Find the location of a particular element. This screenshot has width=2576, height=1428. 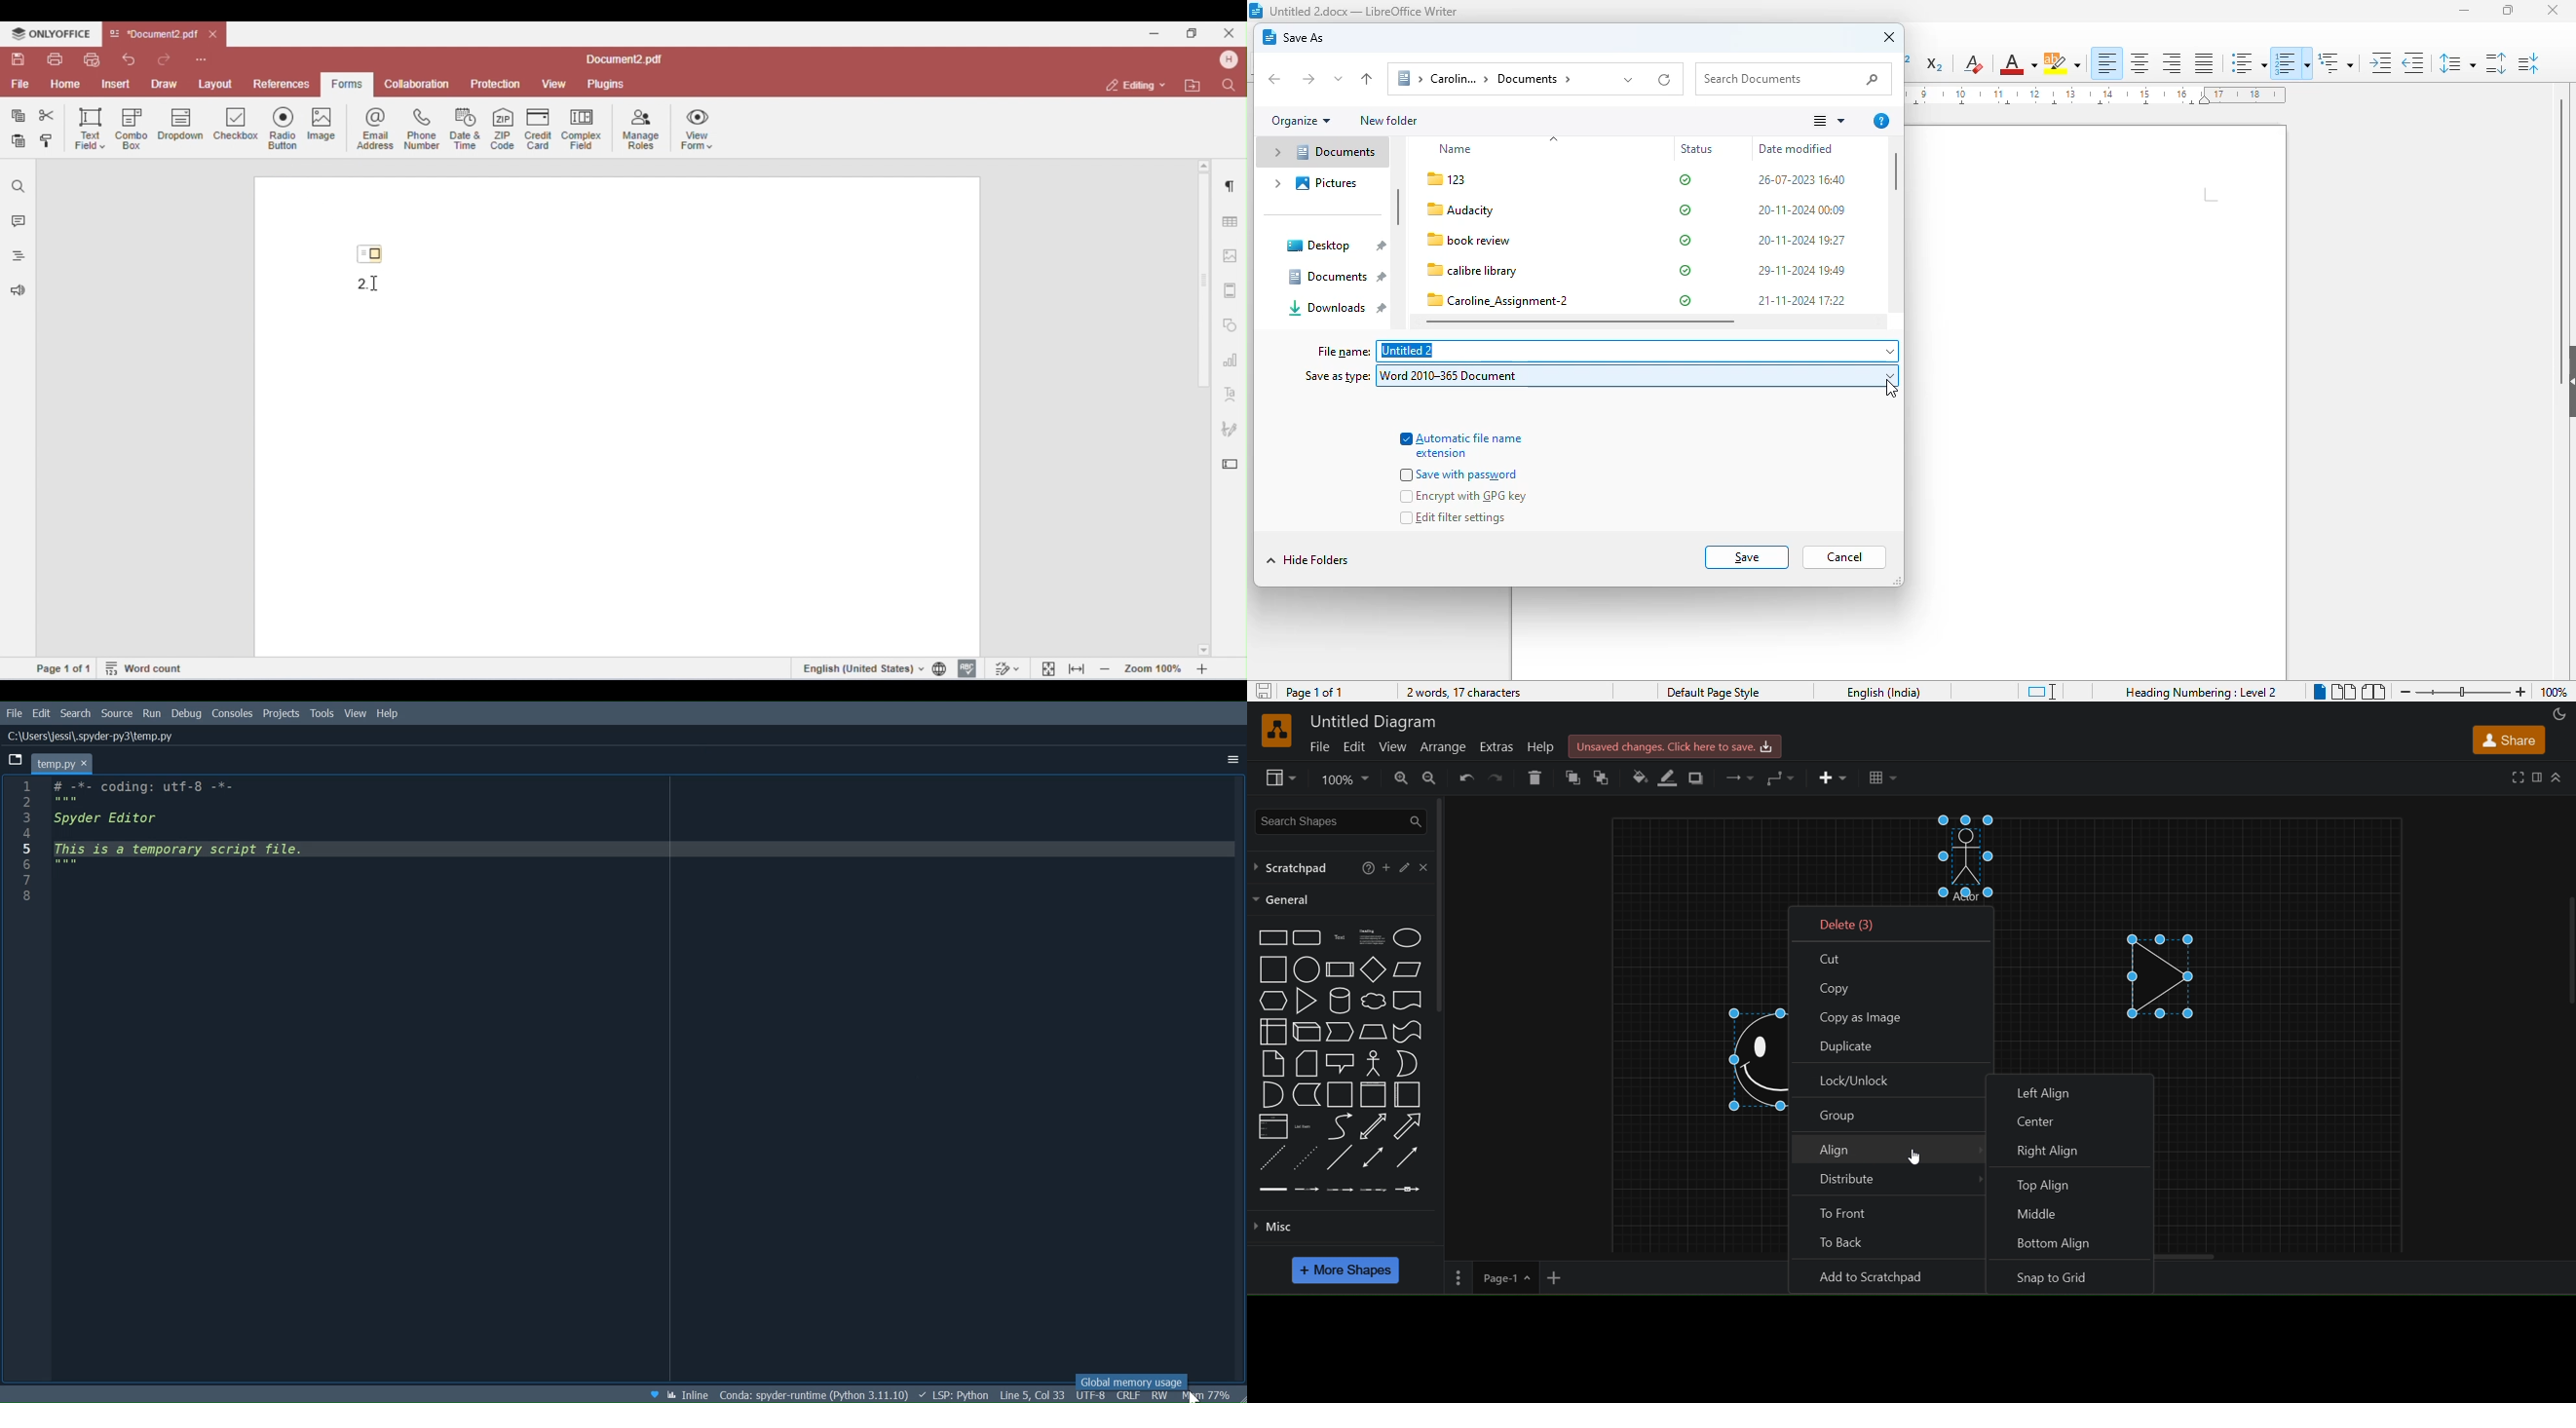

File Path is located at coordinates (95, 737).